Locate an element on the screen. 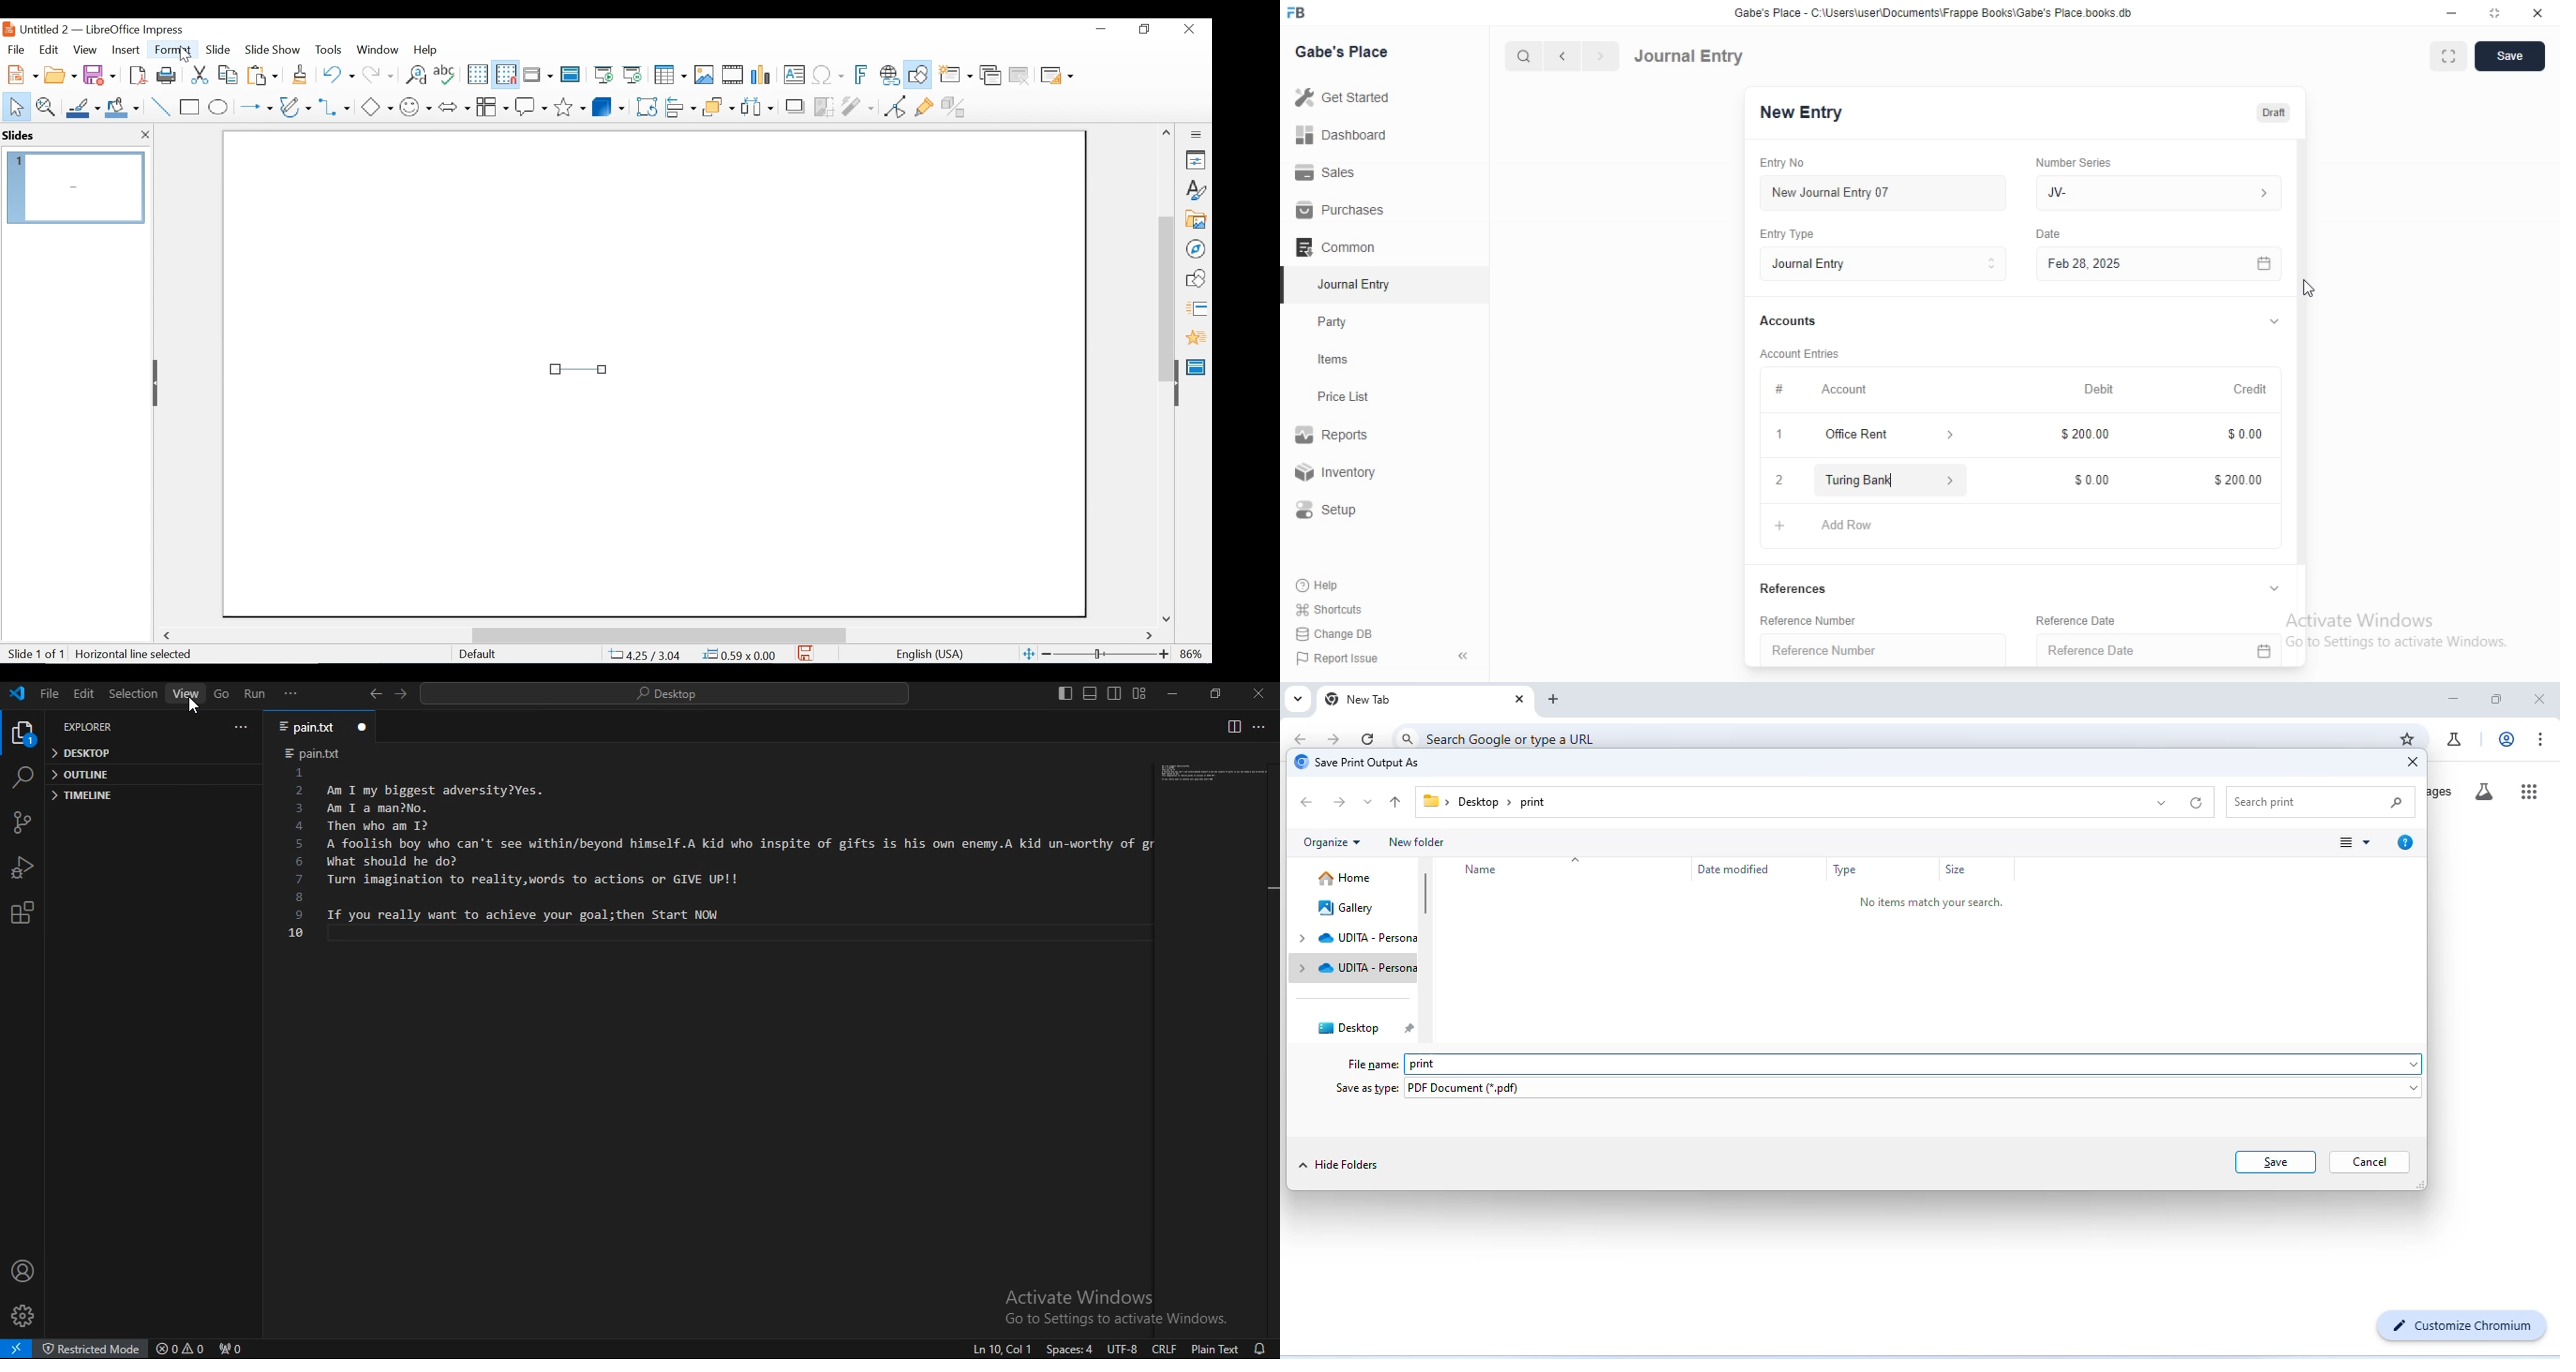  go back is located at coordinates (1303, 738).